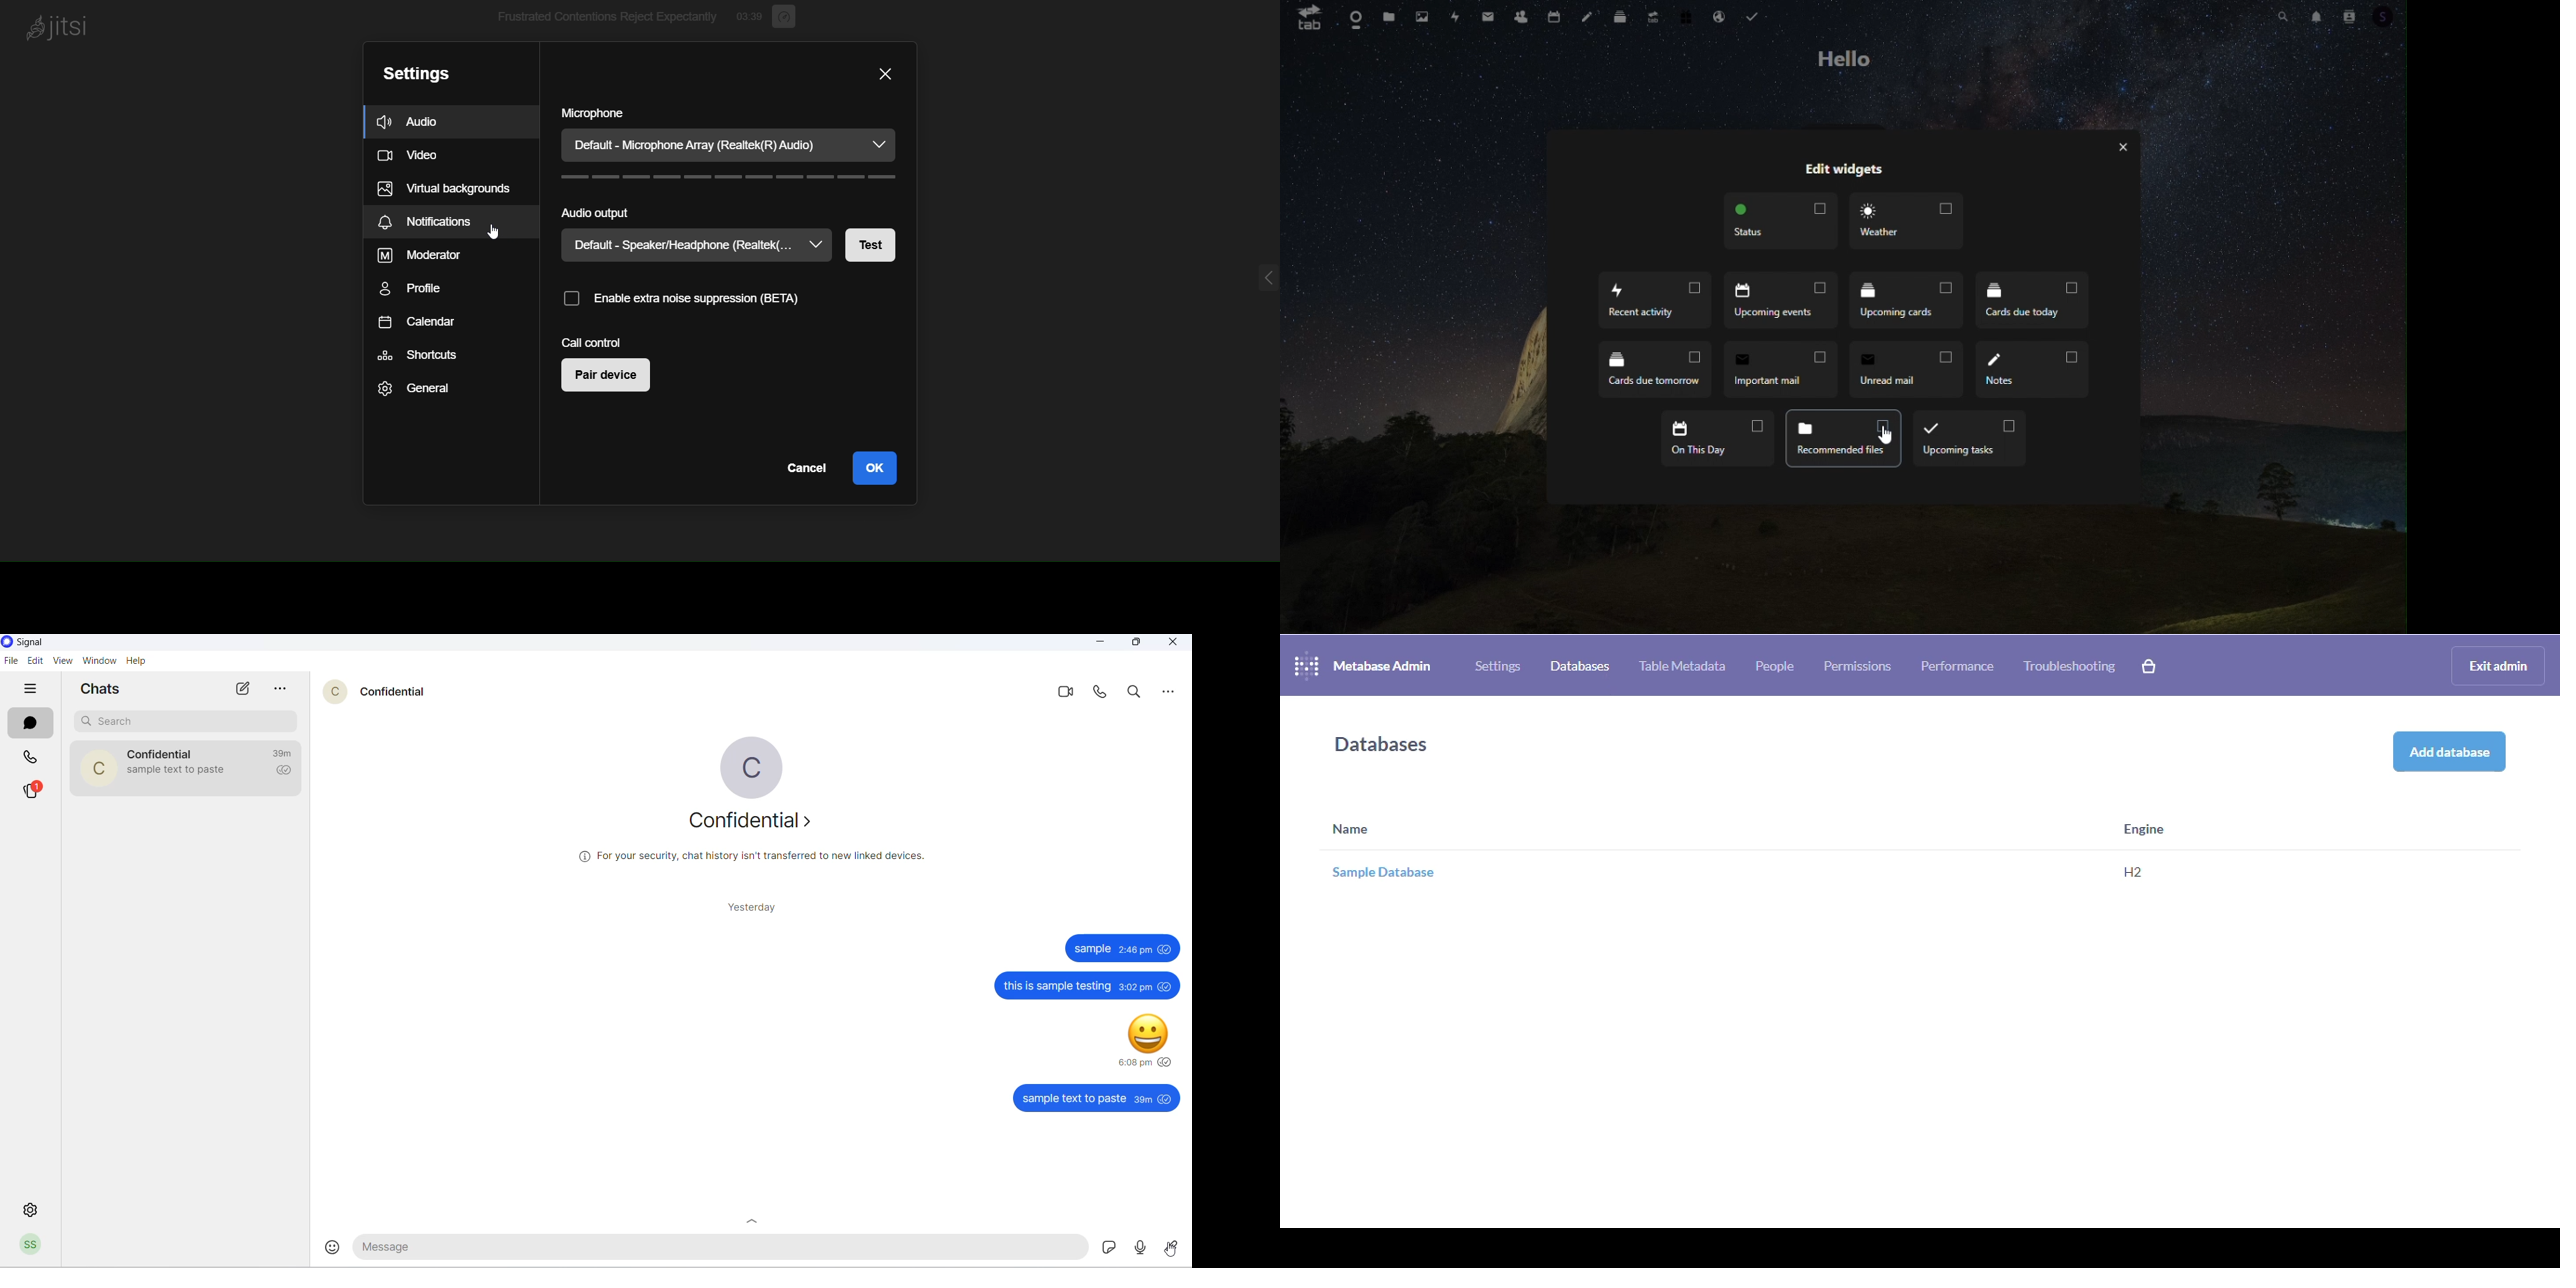  I want to click on close settings, so click(879, 73).